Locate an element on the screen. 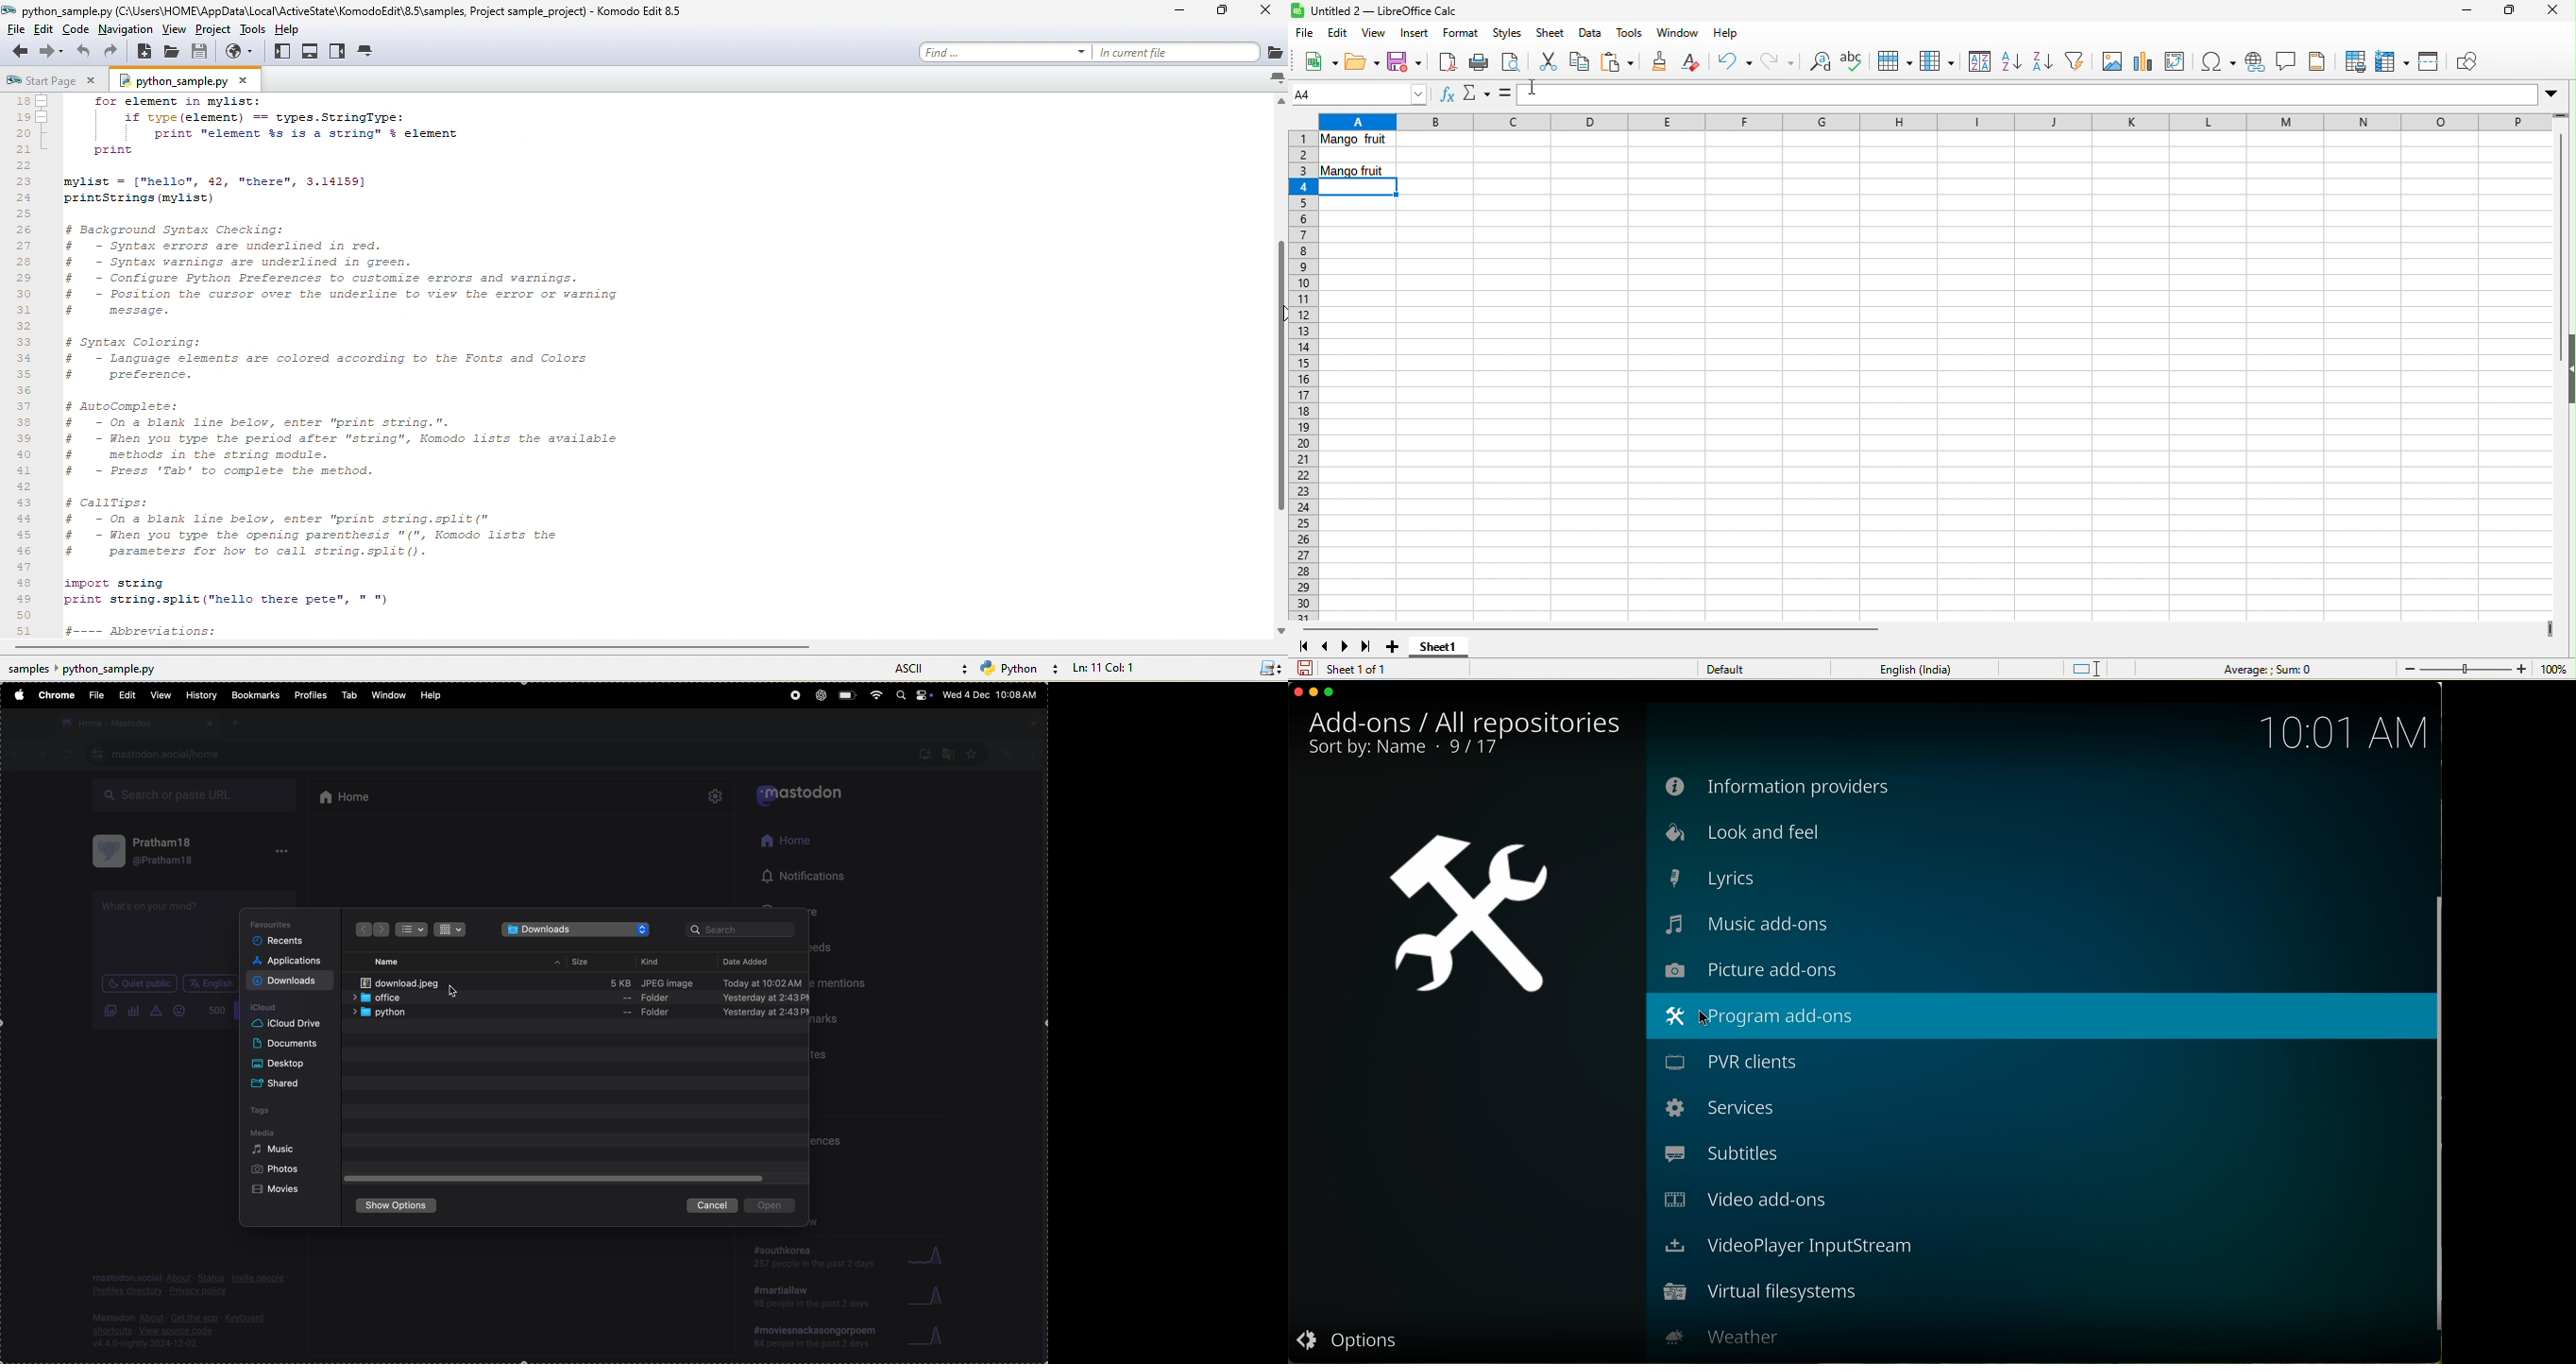 The image size is (2576, 1372). spelling is located at coordinates (1856, 60).